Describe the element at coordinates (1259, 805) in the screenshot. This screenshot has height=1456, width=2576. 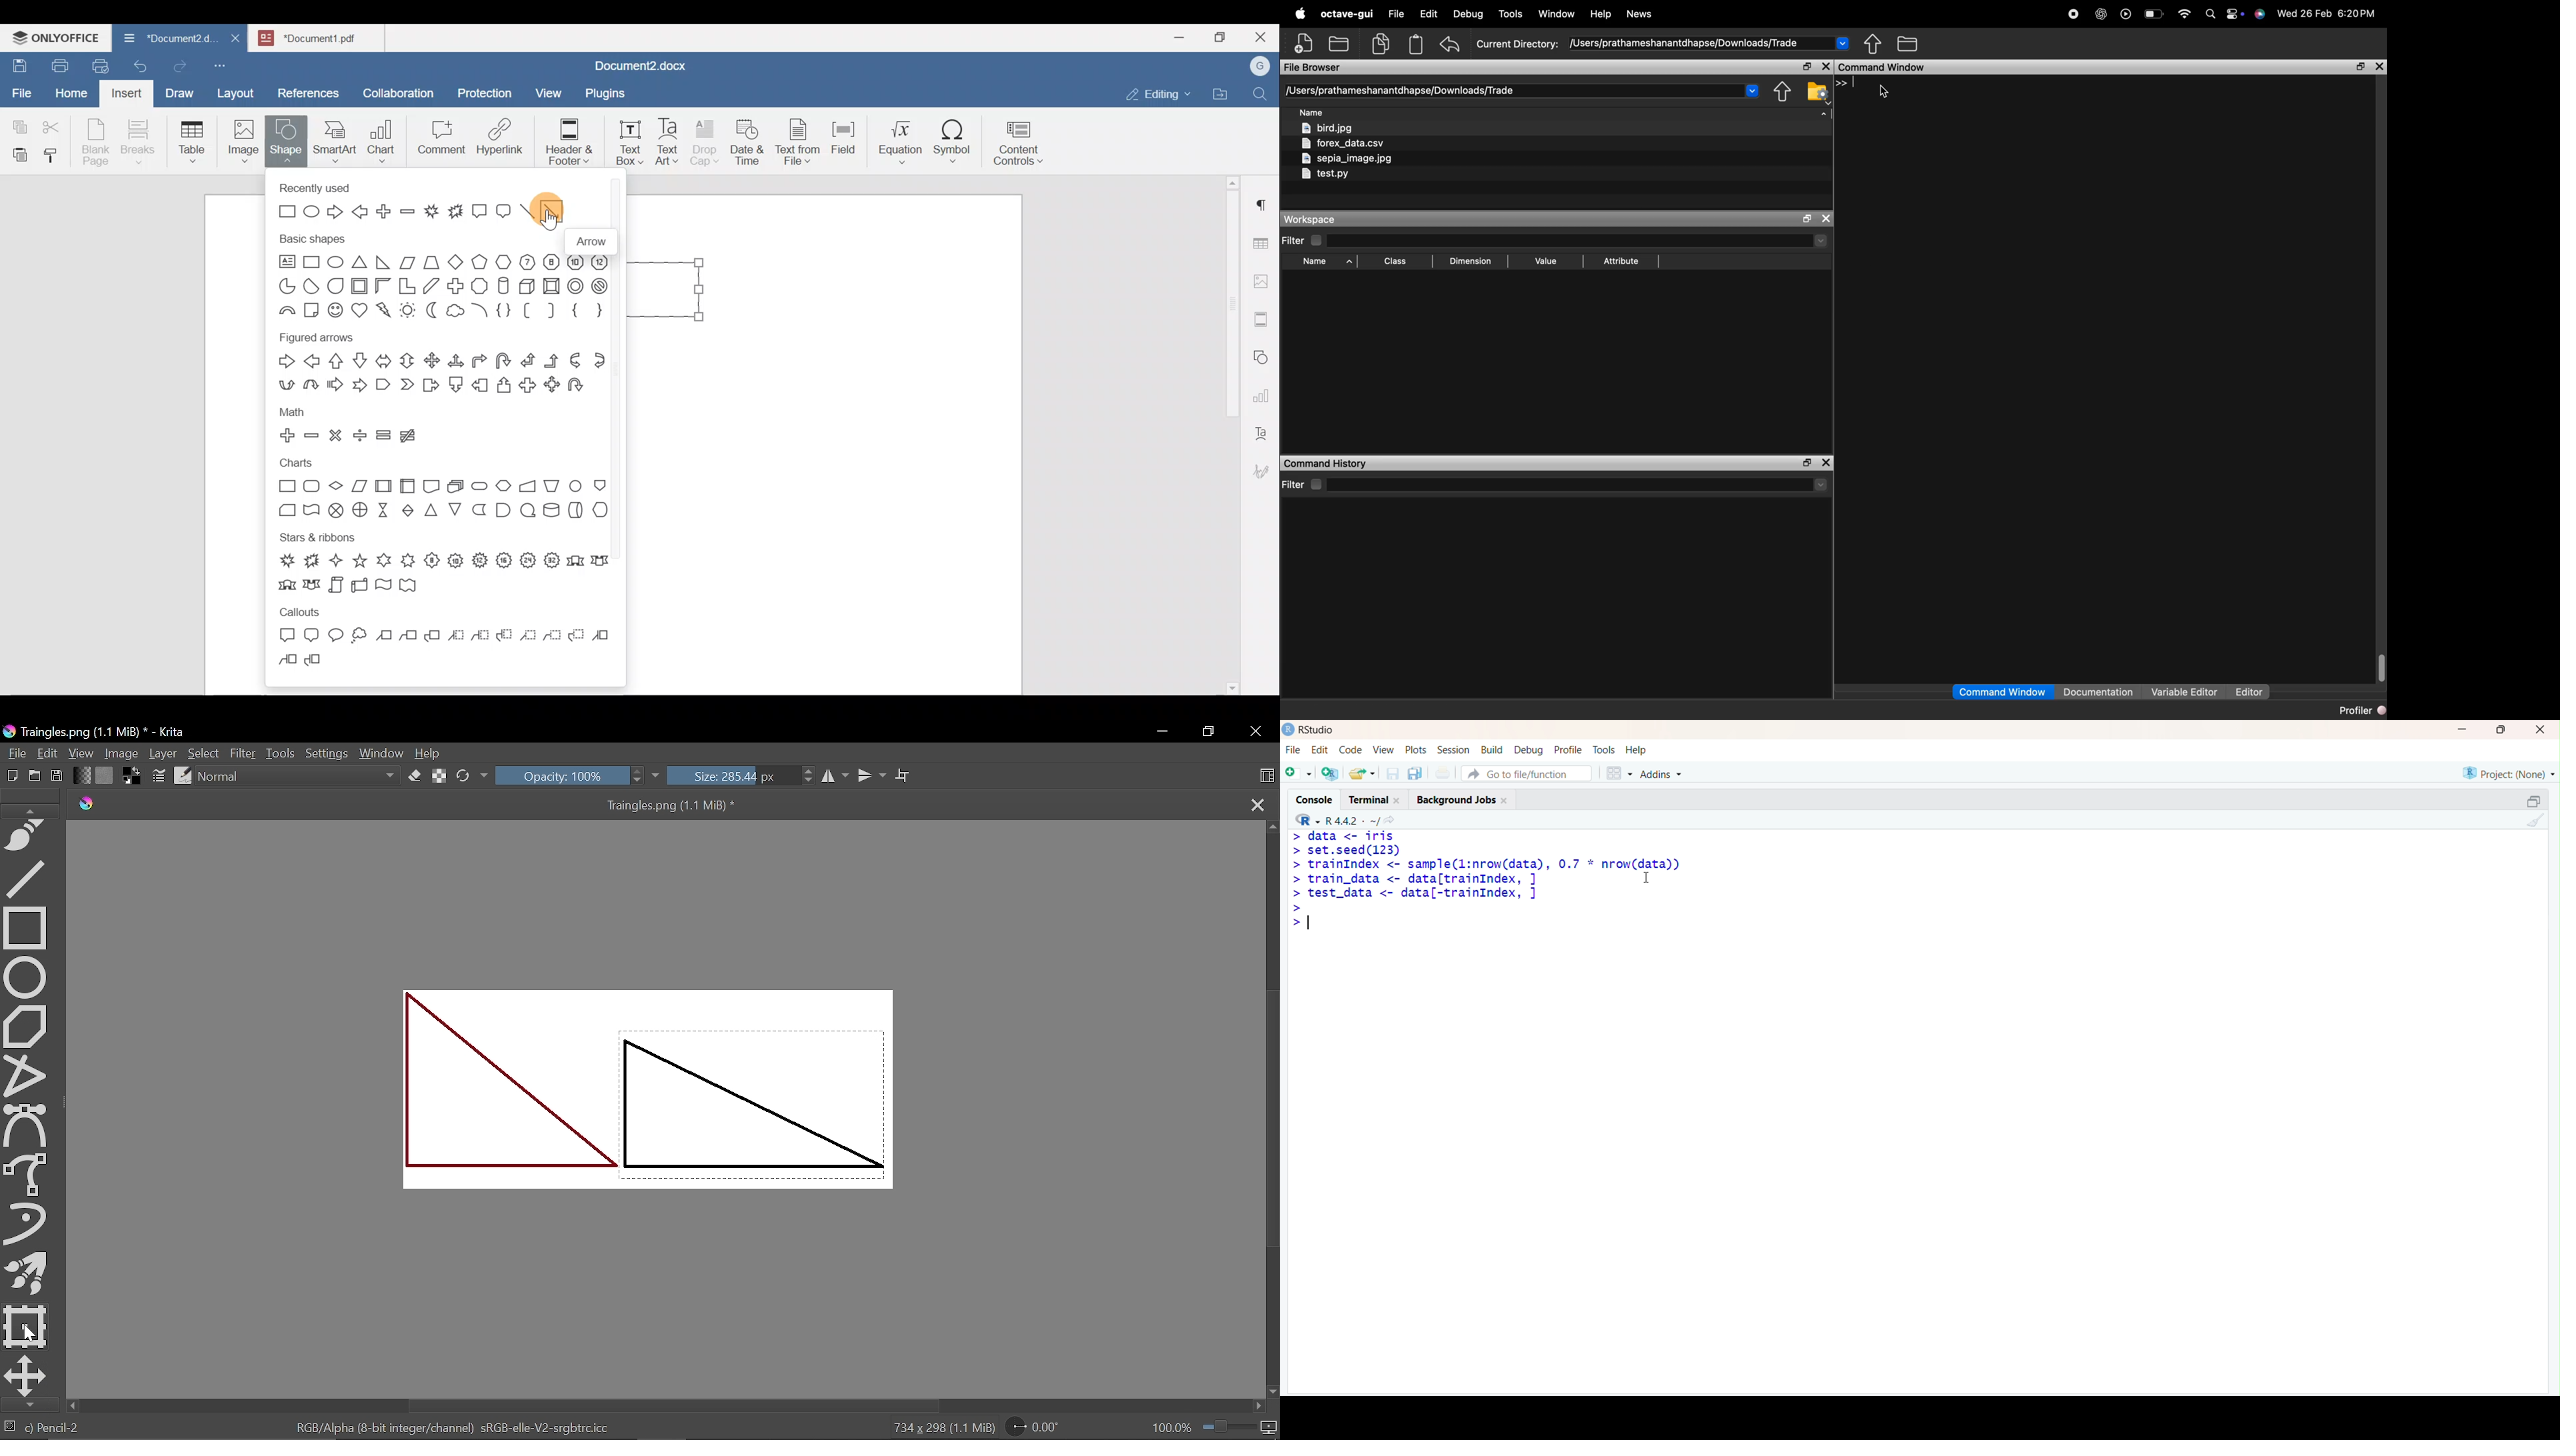
I see `Close tag` at that location.